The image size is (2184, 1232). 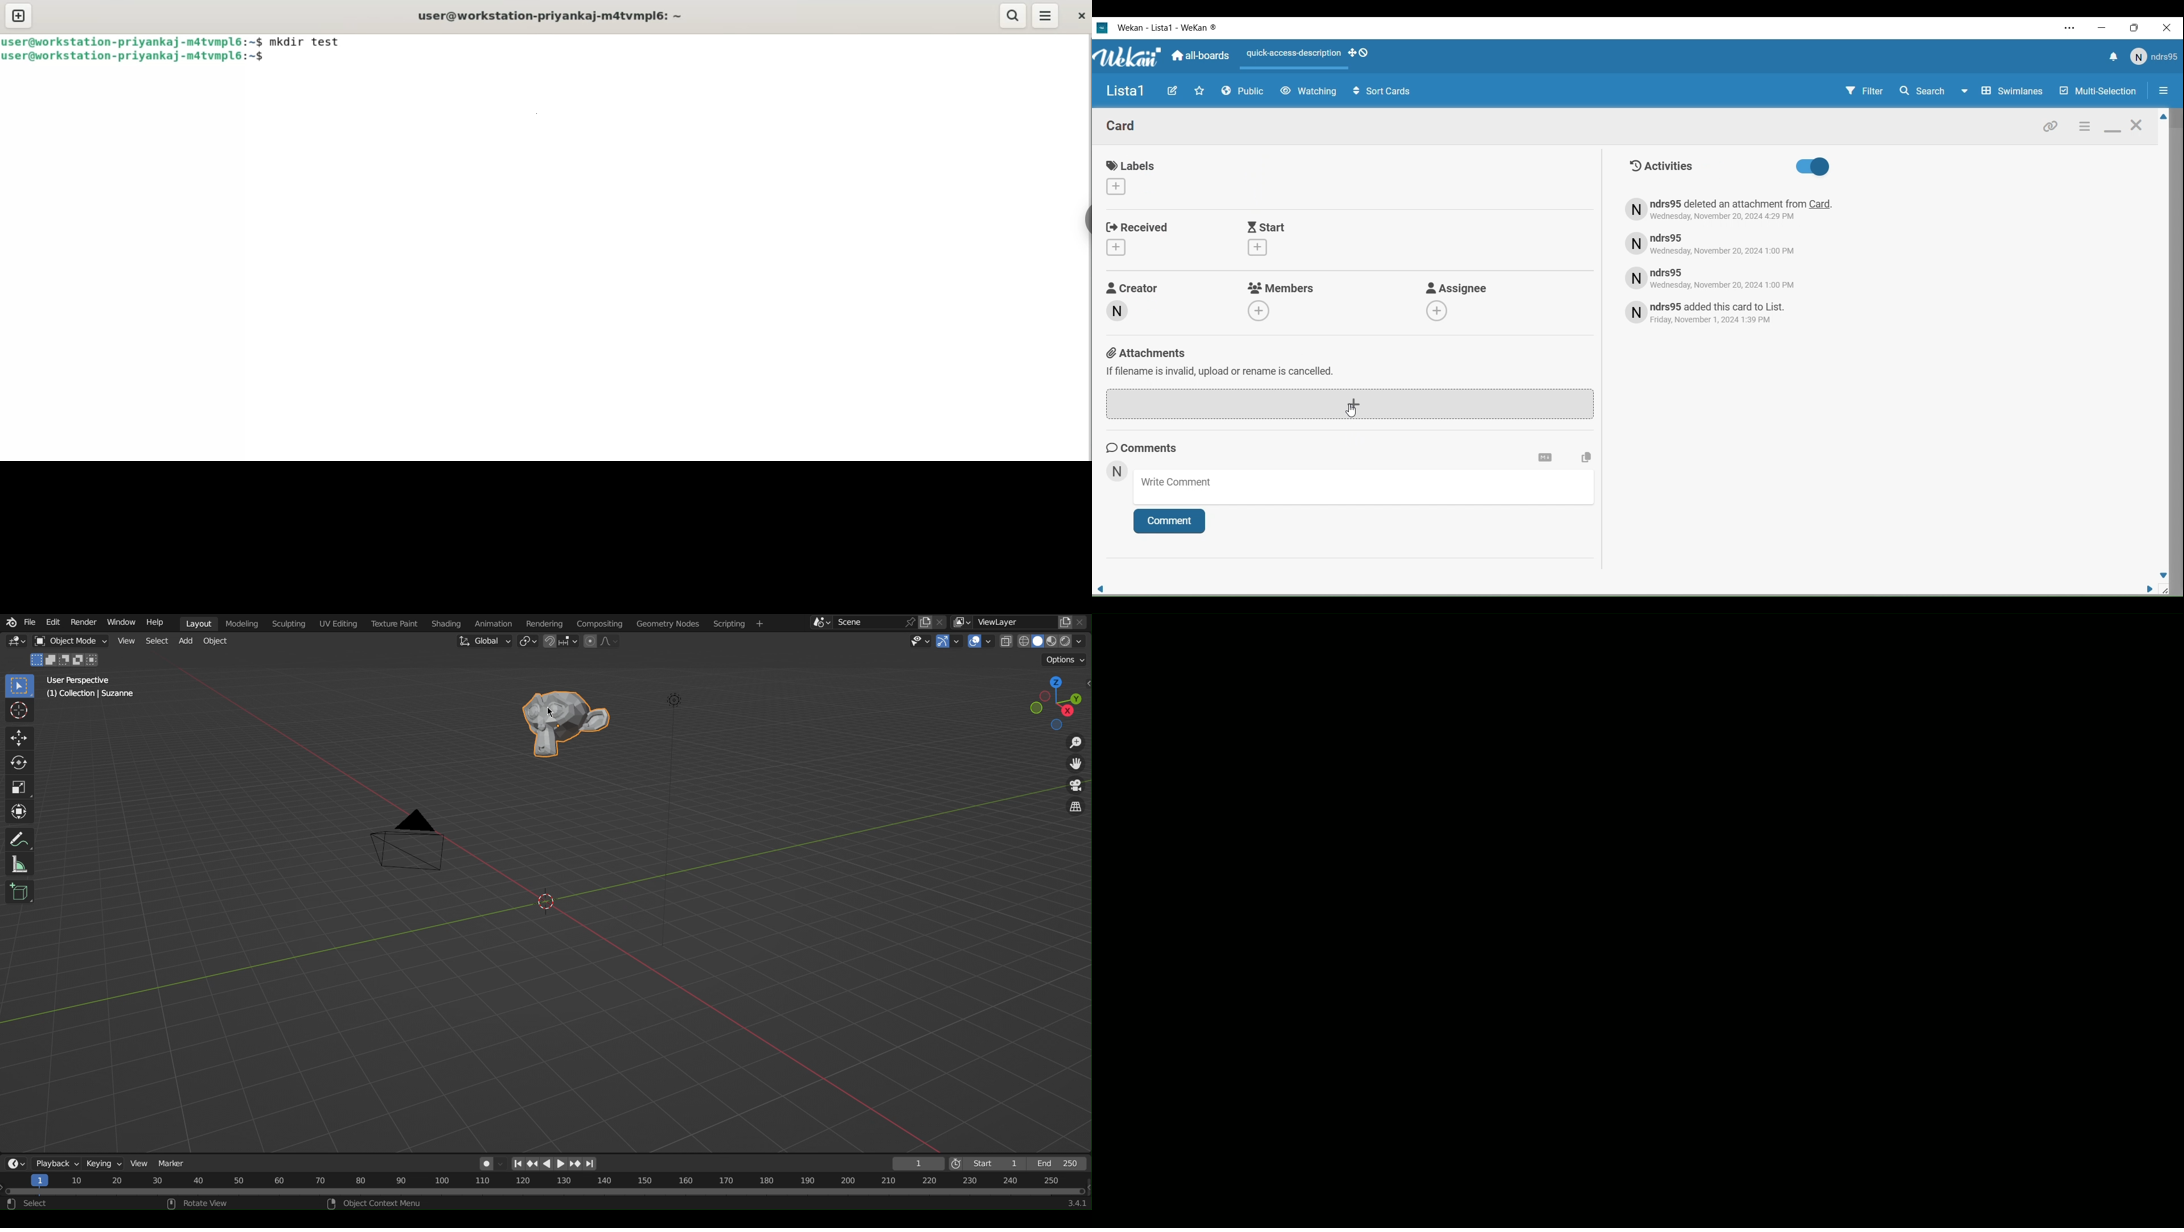 What do you see at coordinates (198, 623) in the screenshot?
I see `Layout` at bounding box center [198, 623].